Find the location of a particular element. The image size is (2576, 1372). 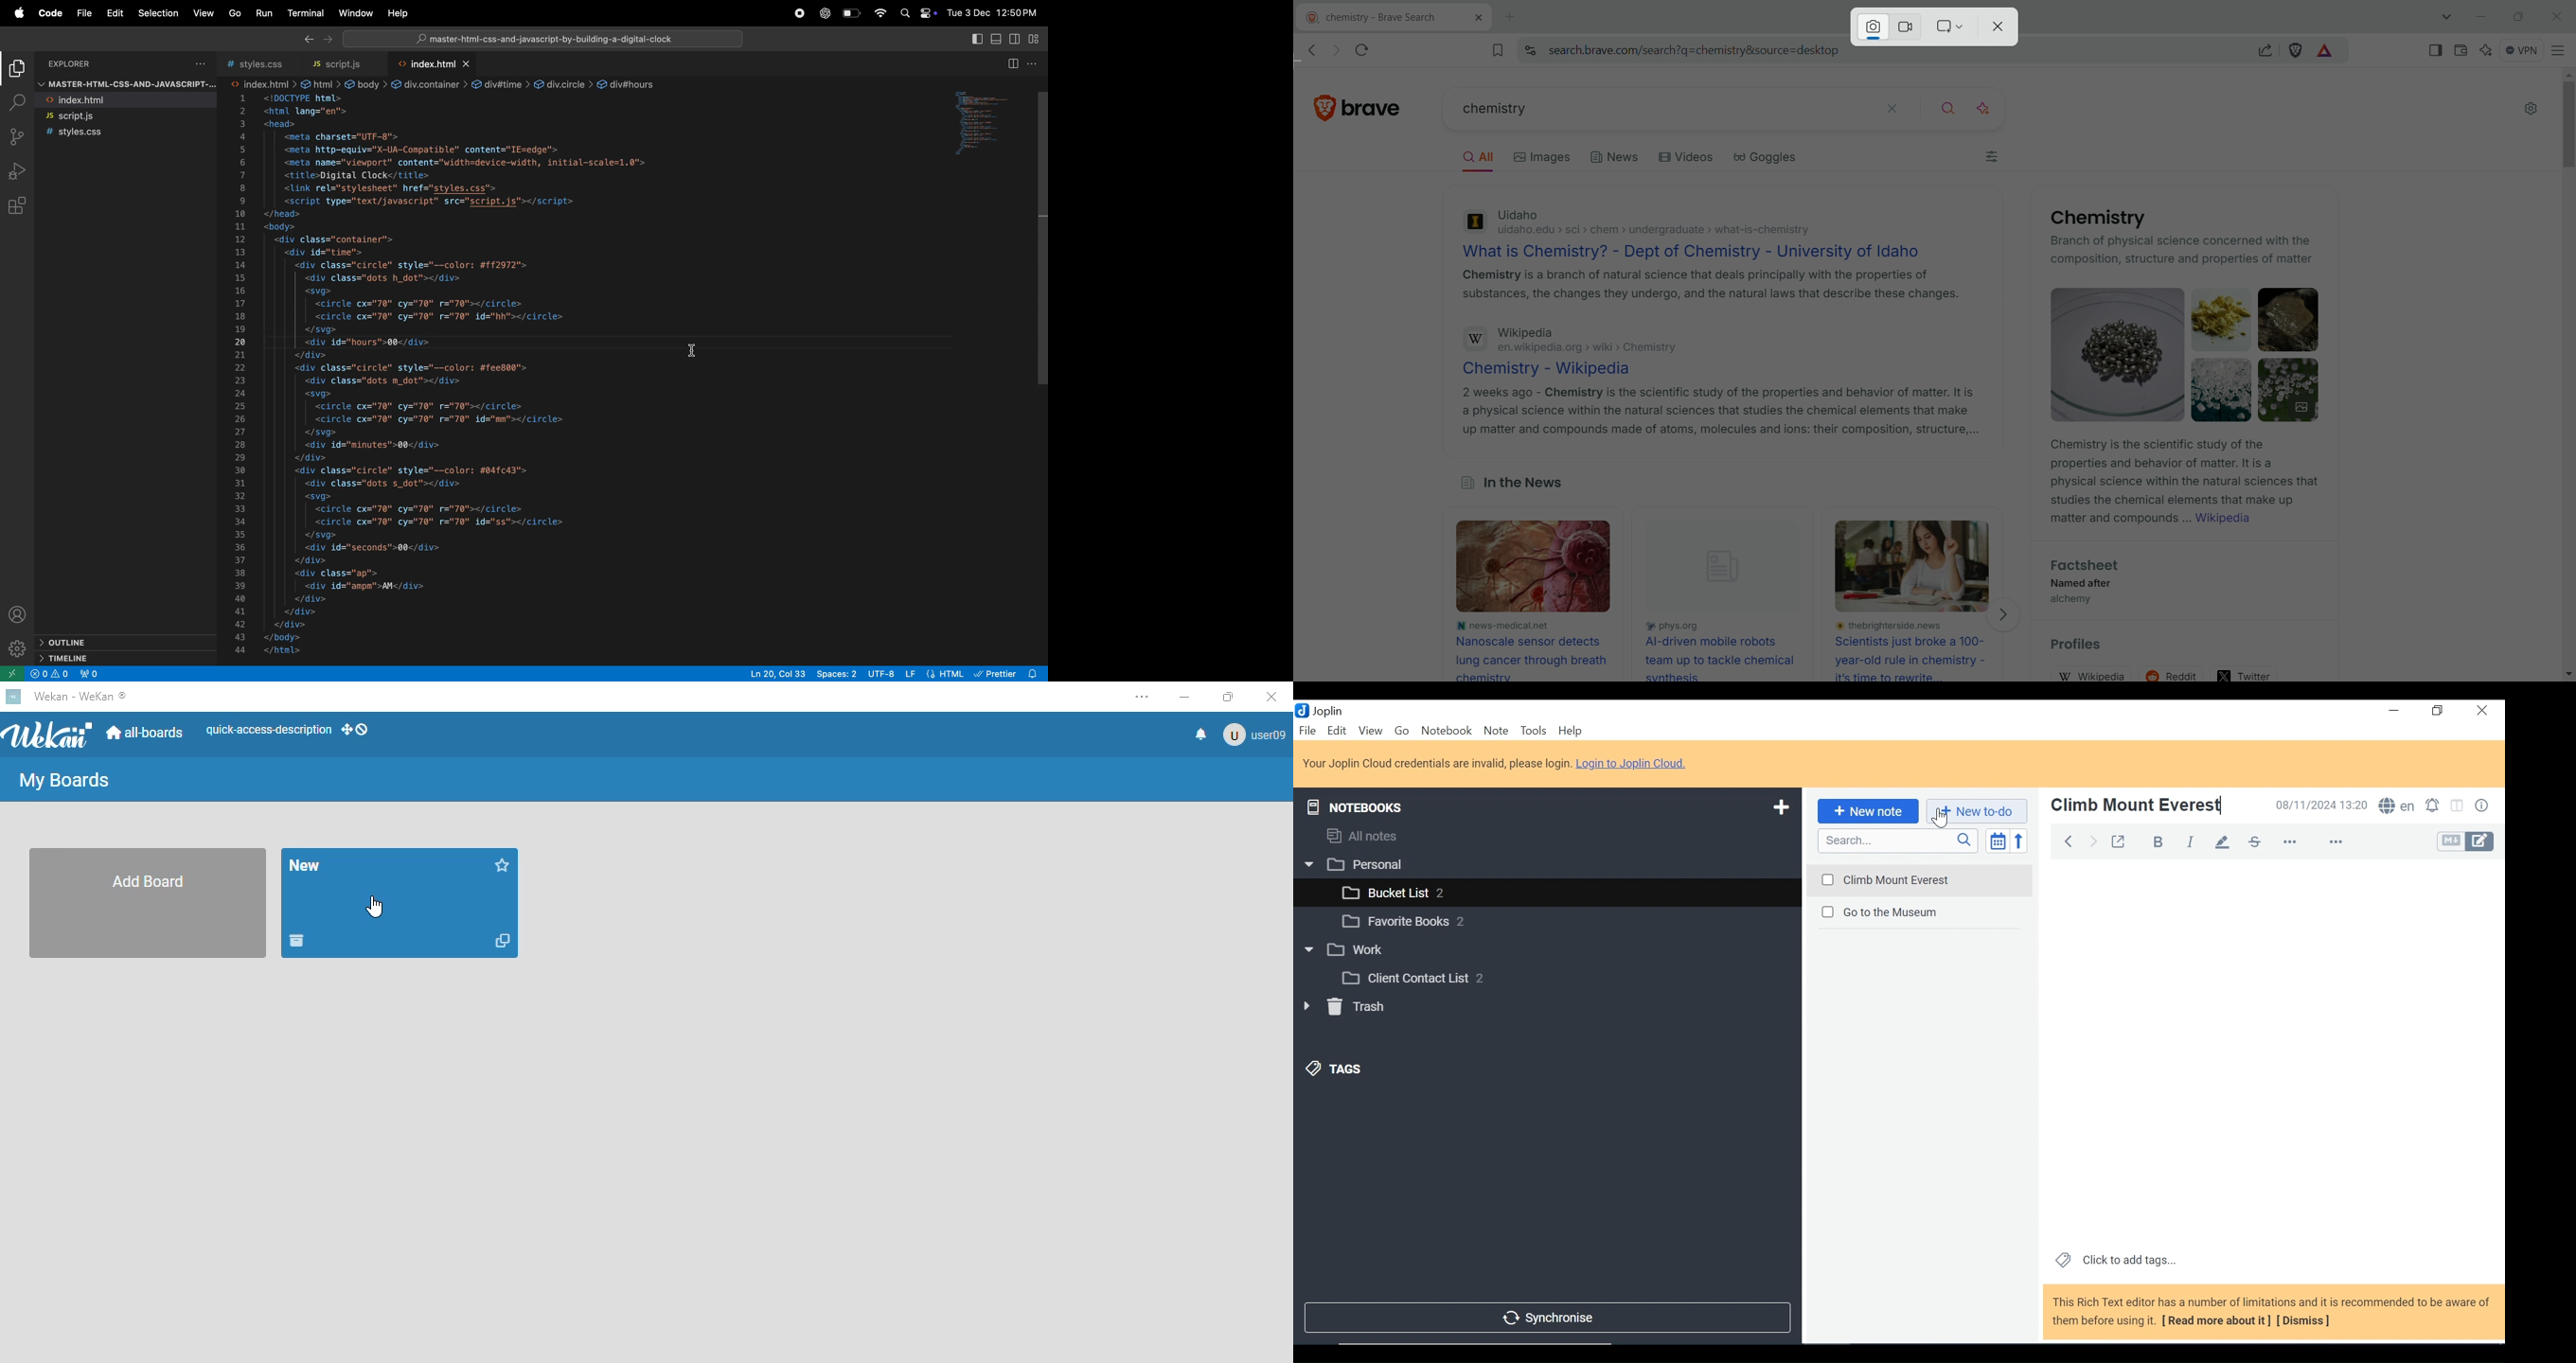

settings and more is located at coordinates (1142, 697).